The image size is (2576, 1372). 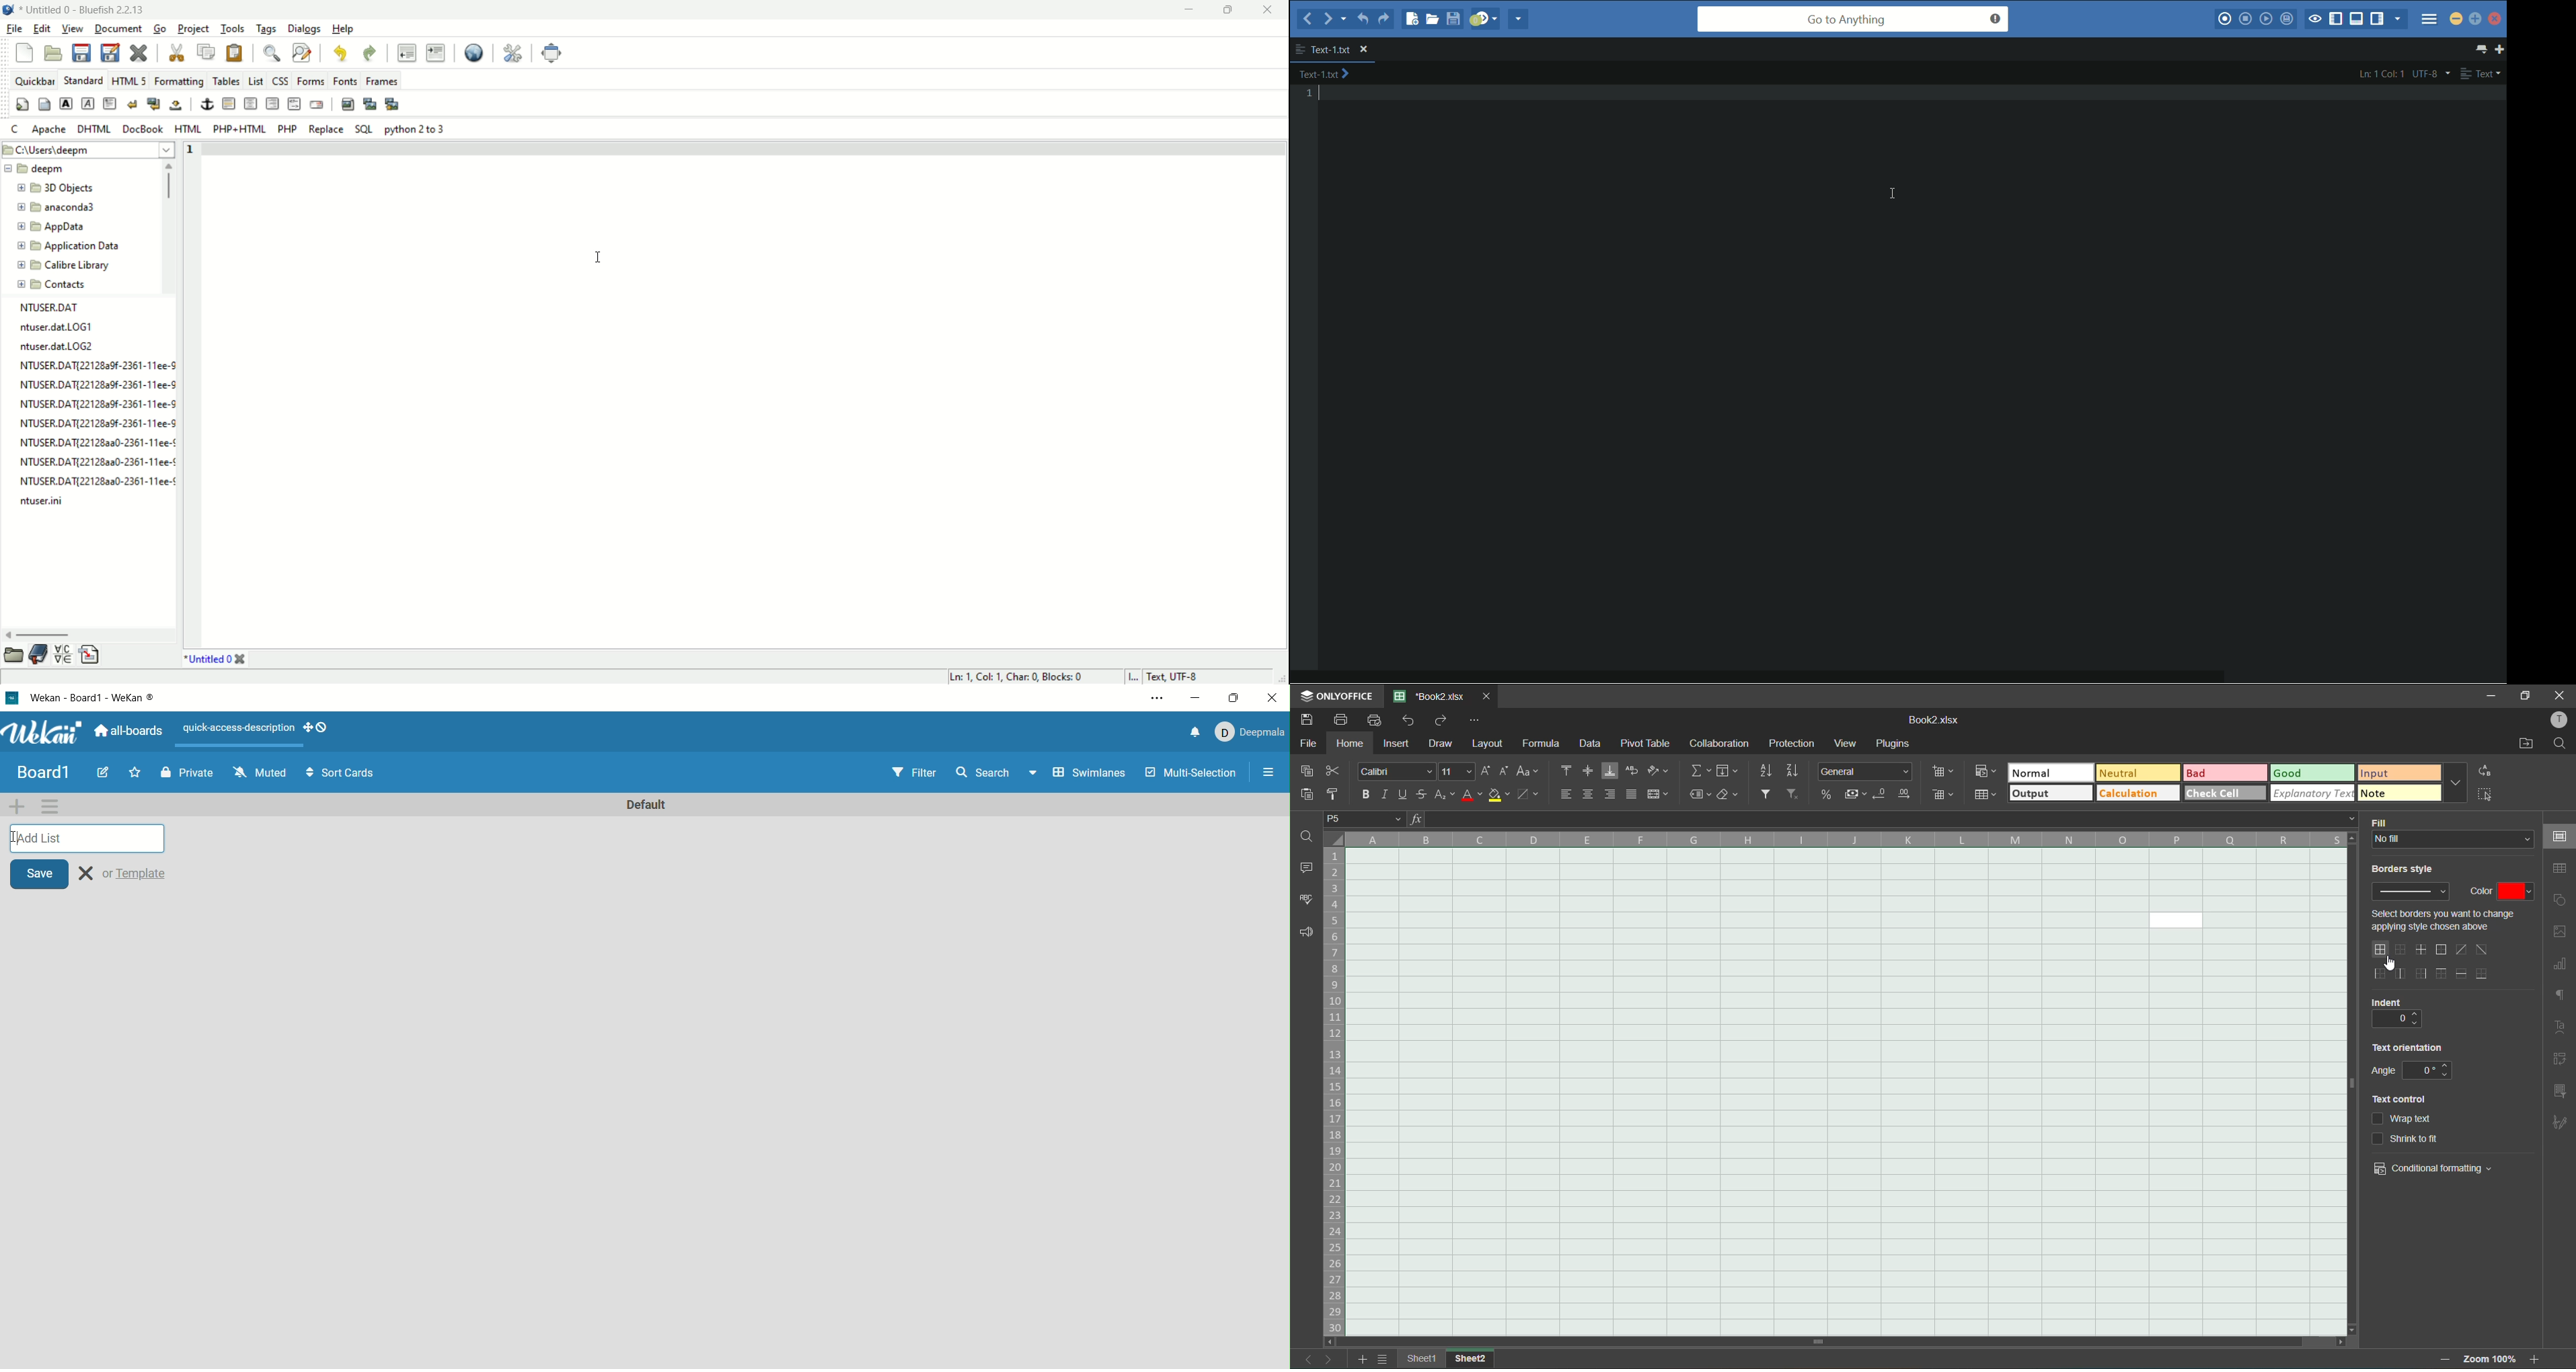 I want to click on deepm, so click(x=47, y=170).